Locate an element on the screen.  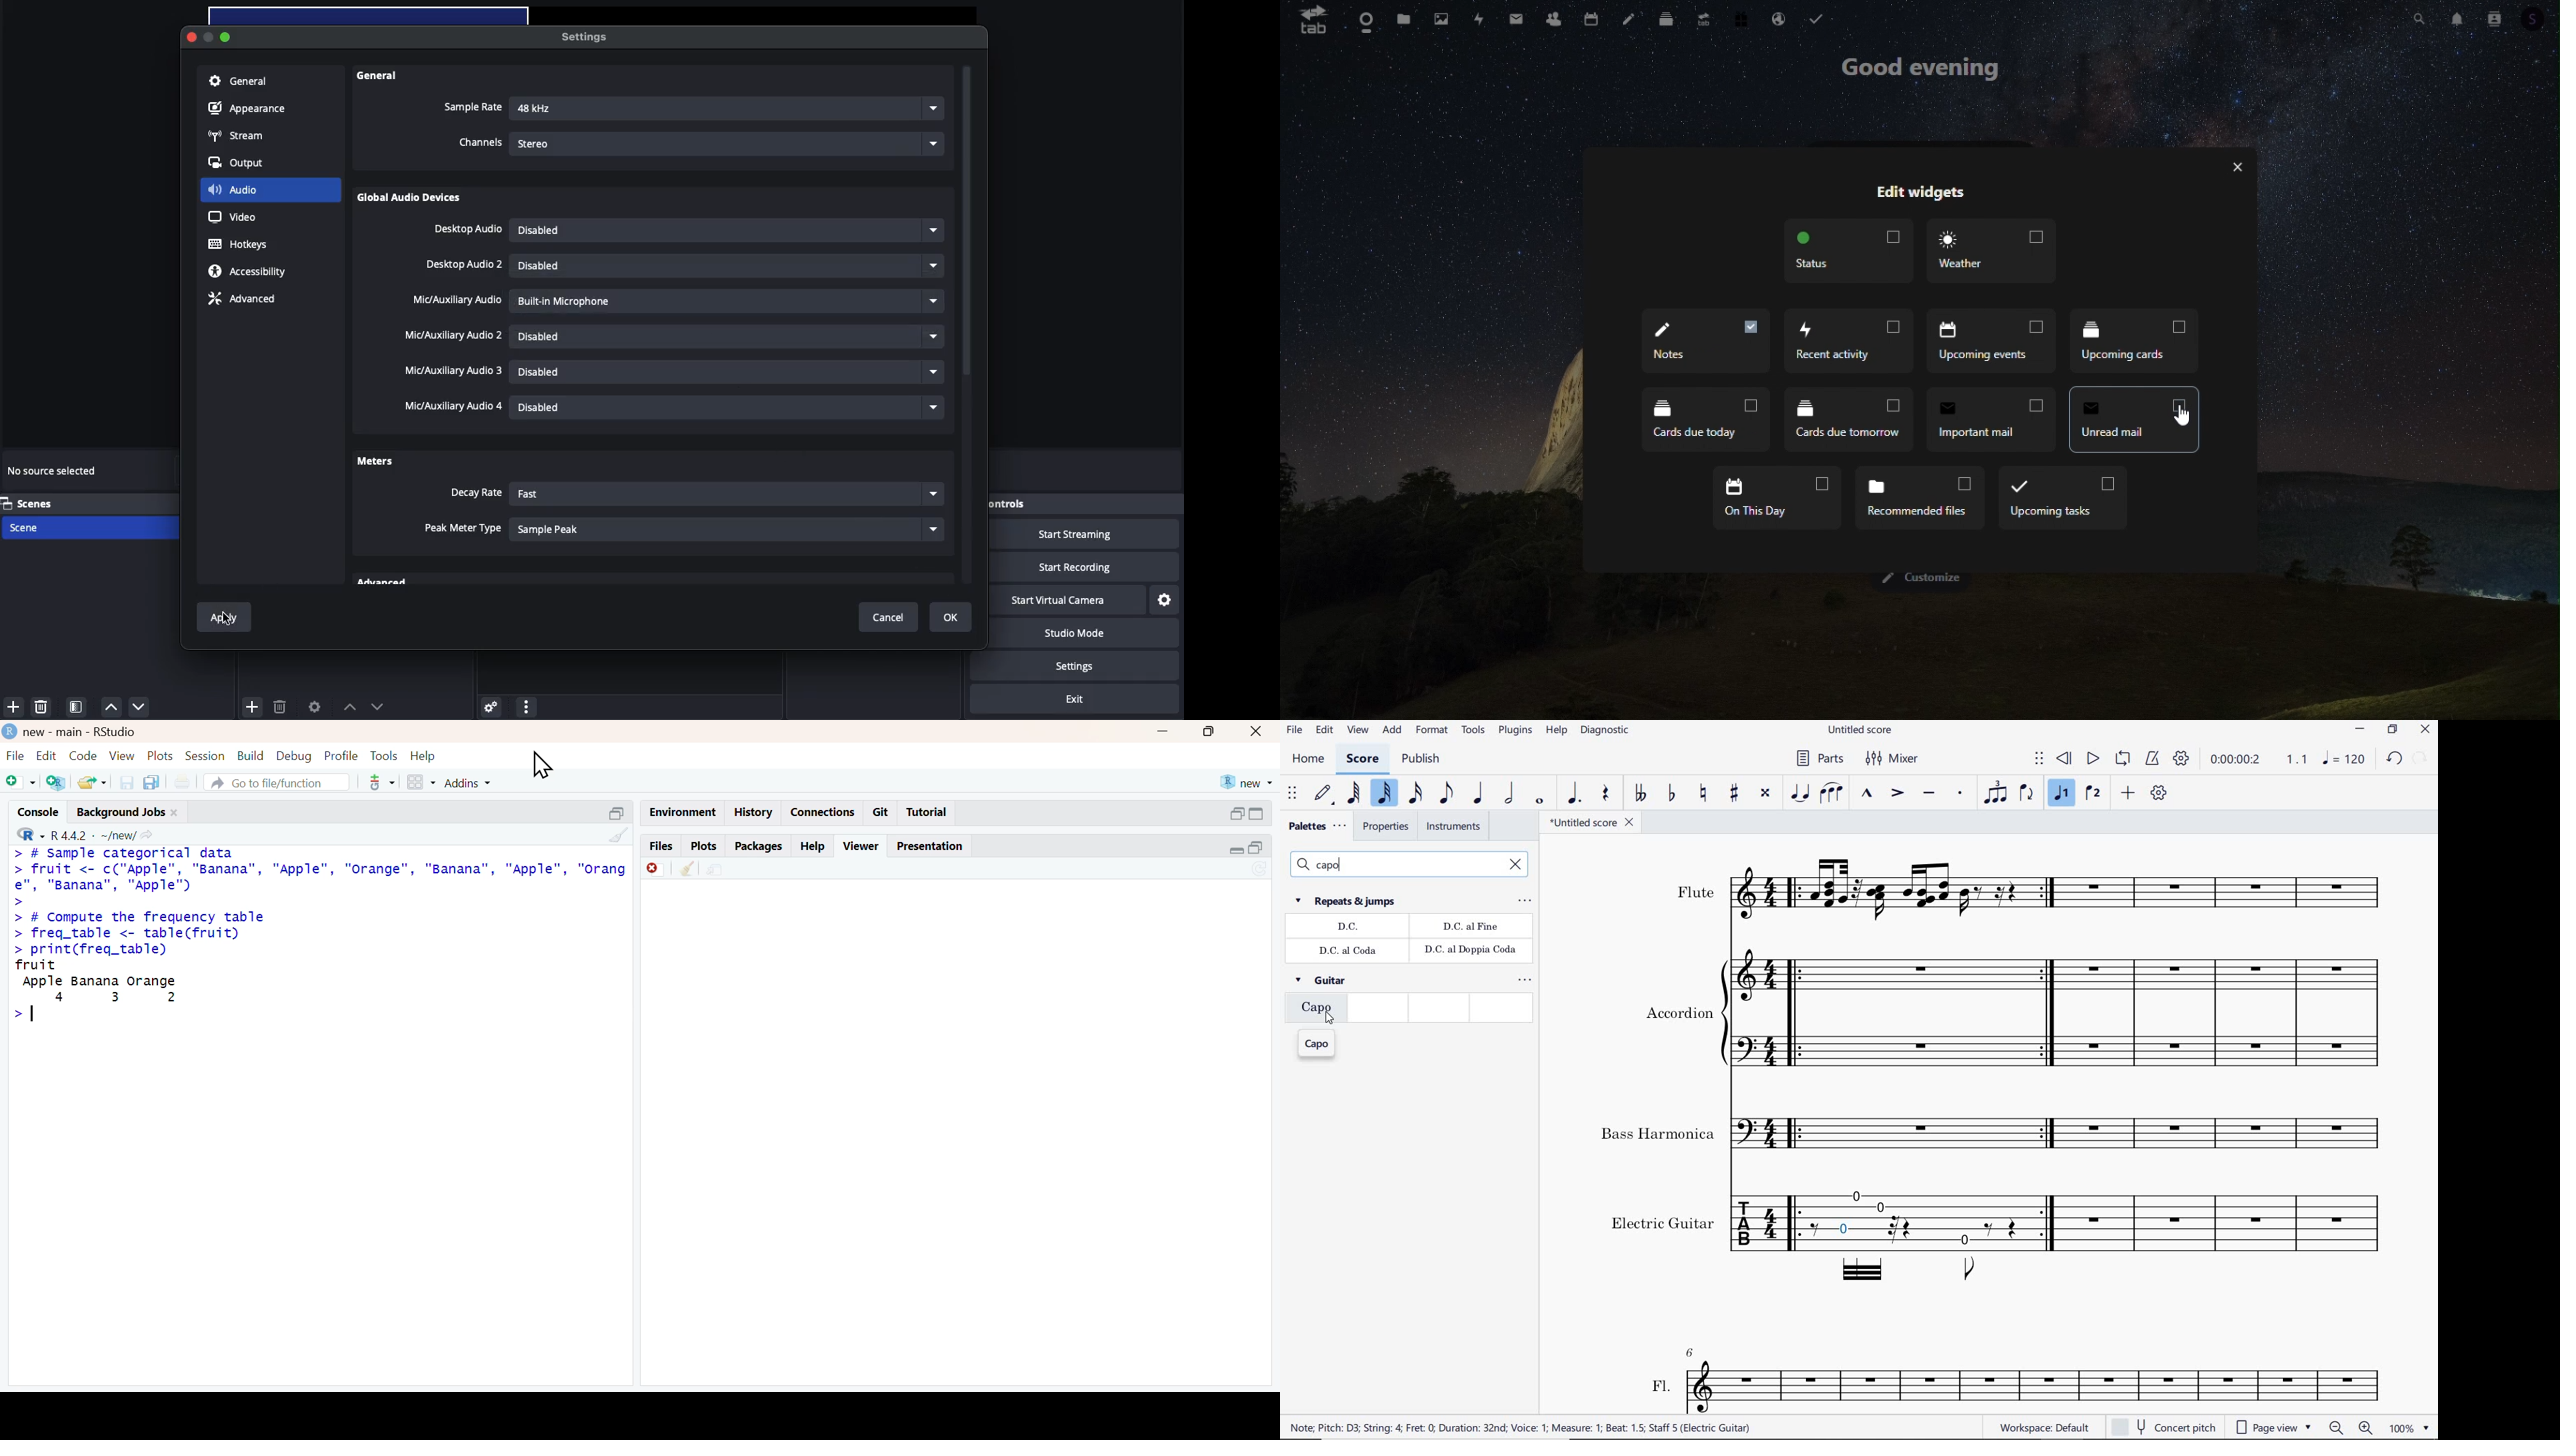
Recommended files is located at coordinates (1917, 498).